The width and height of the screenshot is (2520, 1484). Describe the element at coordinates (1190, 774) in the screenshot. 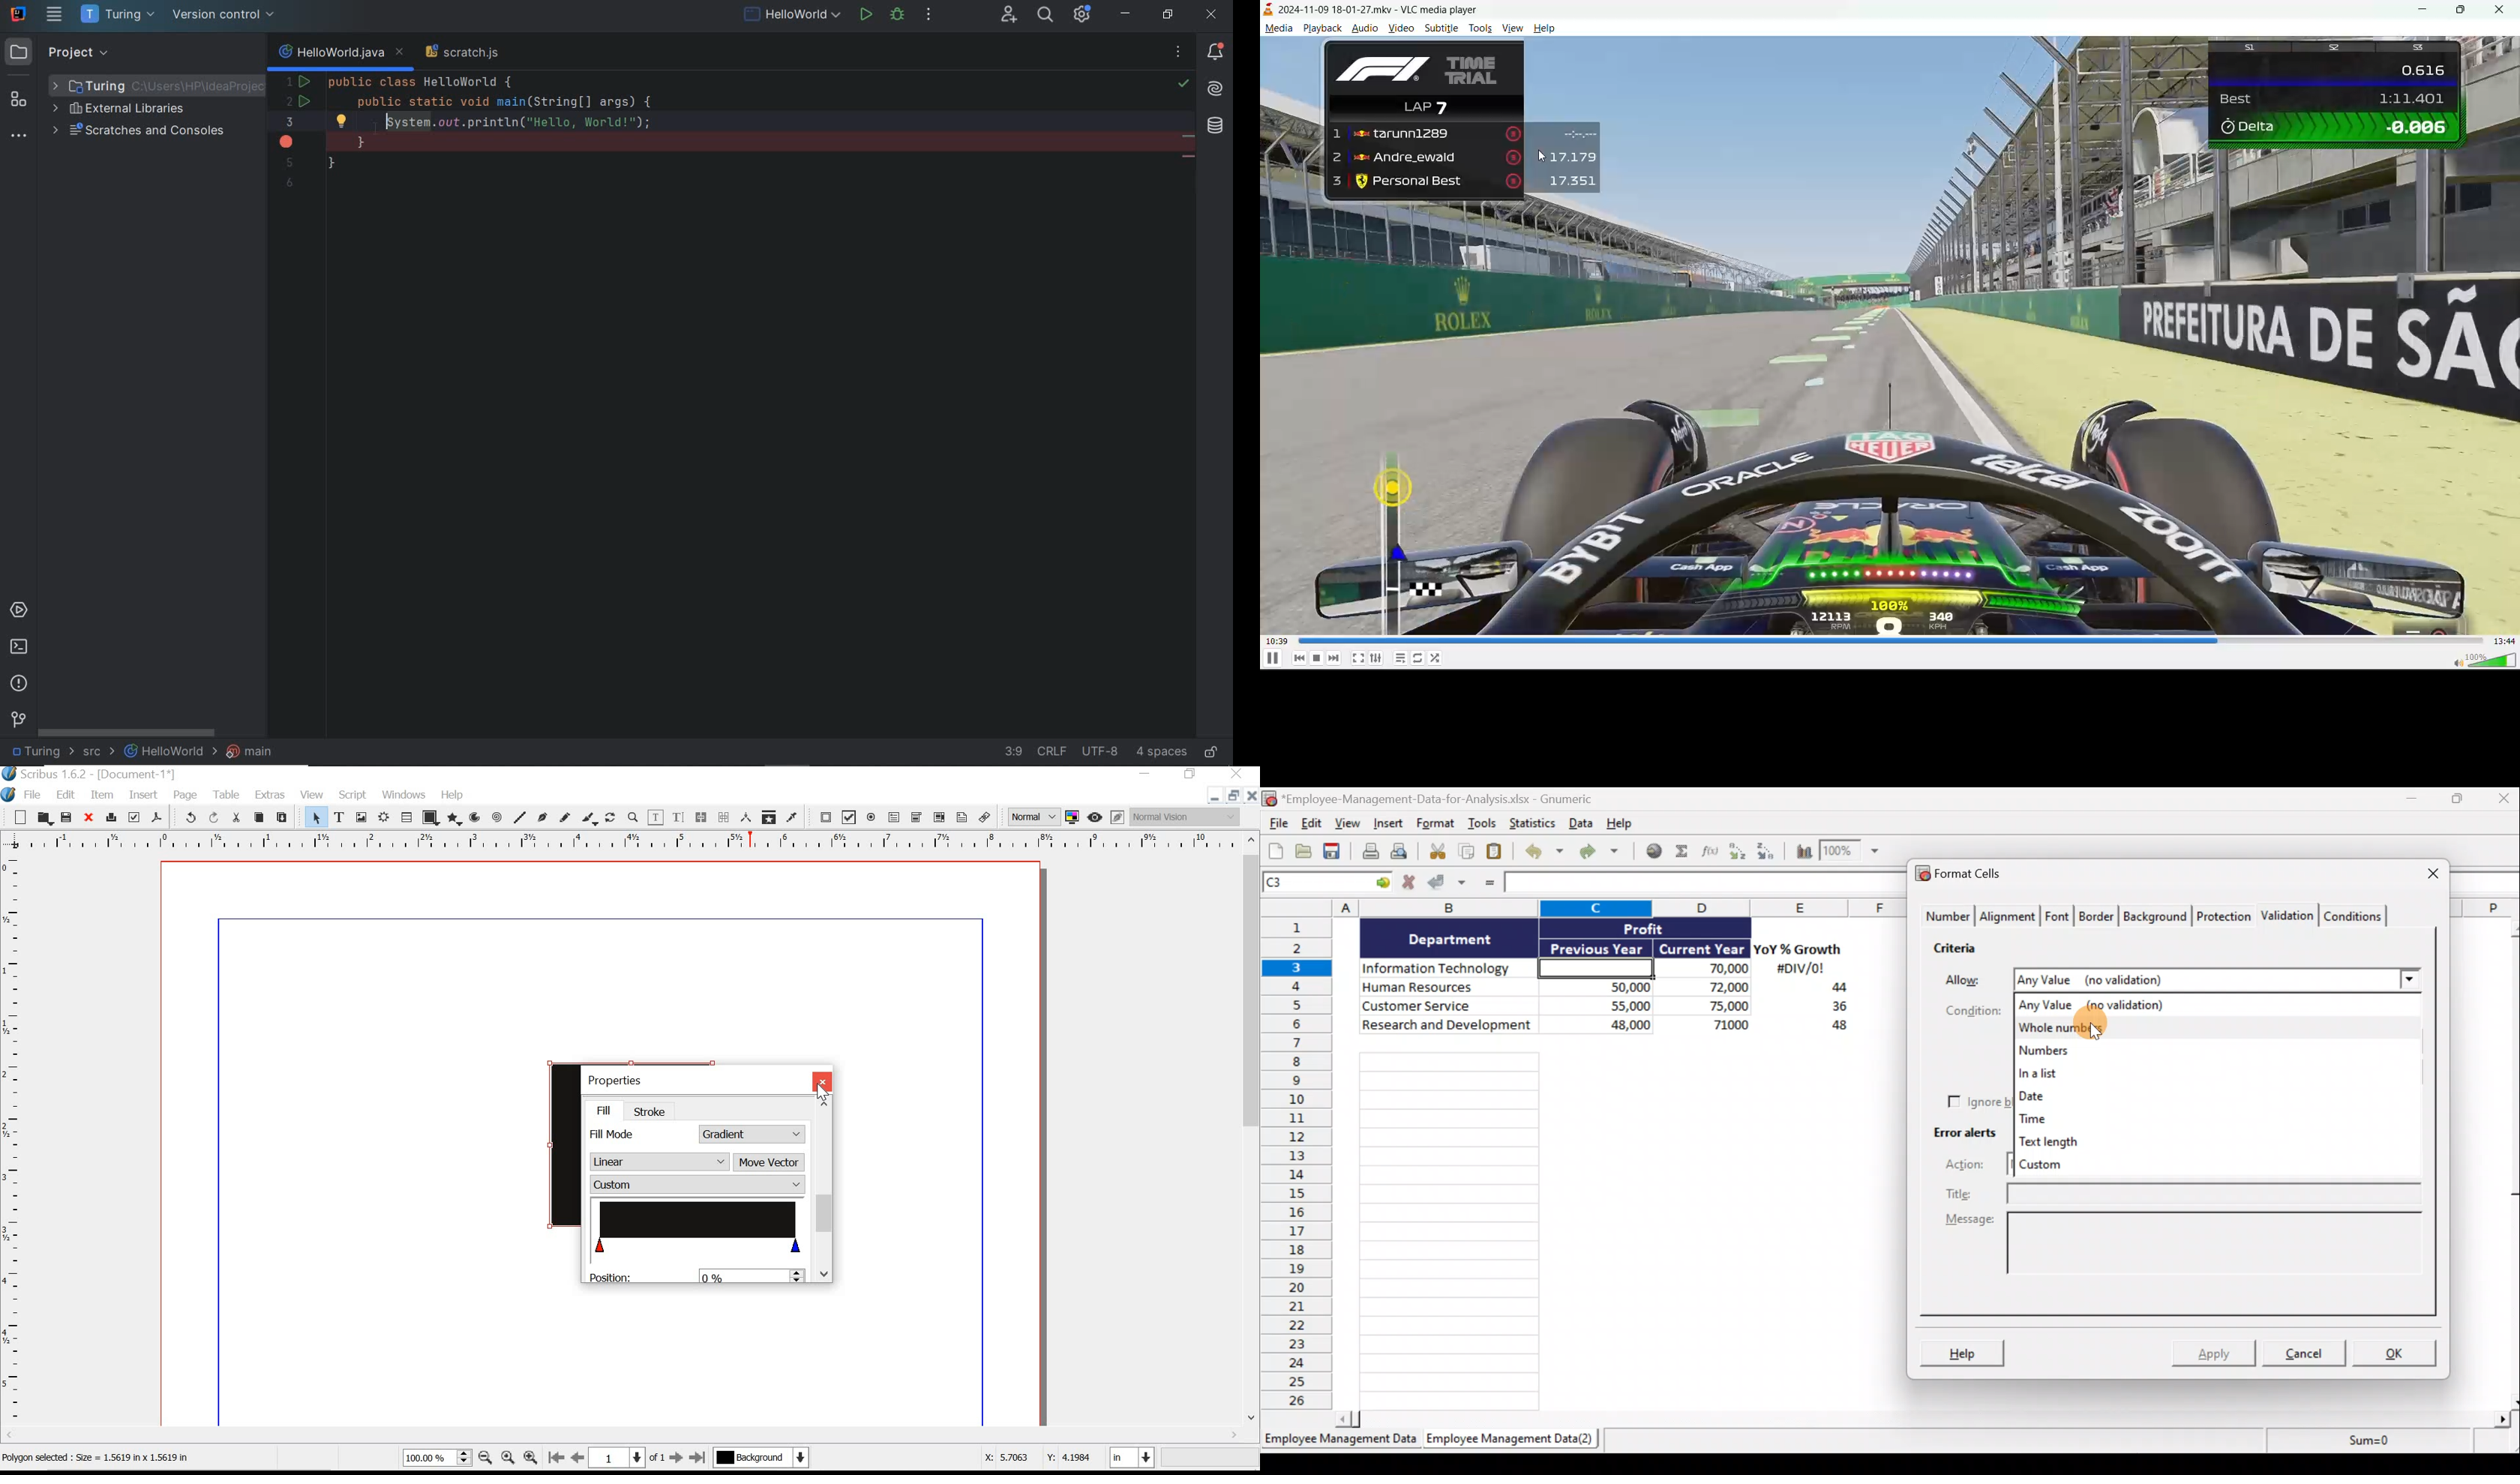

I see `restore down` at that location.